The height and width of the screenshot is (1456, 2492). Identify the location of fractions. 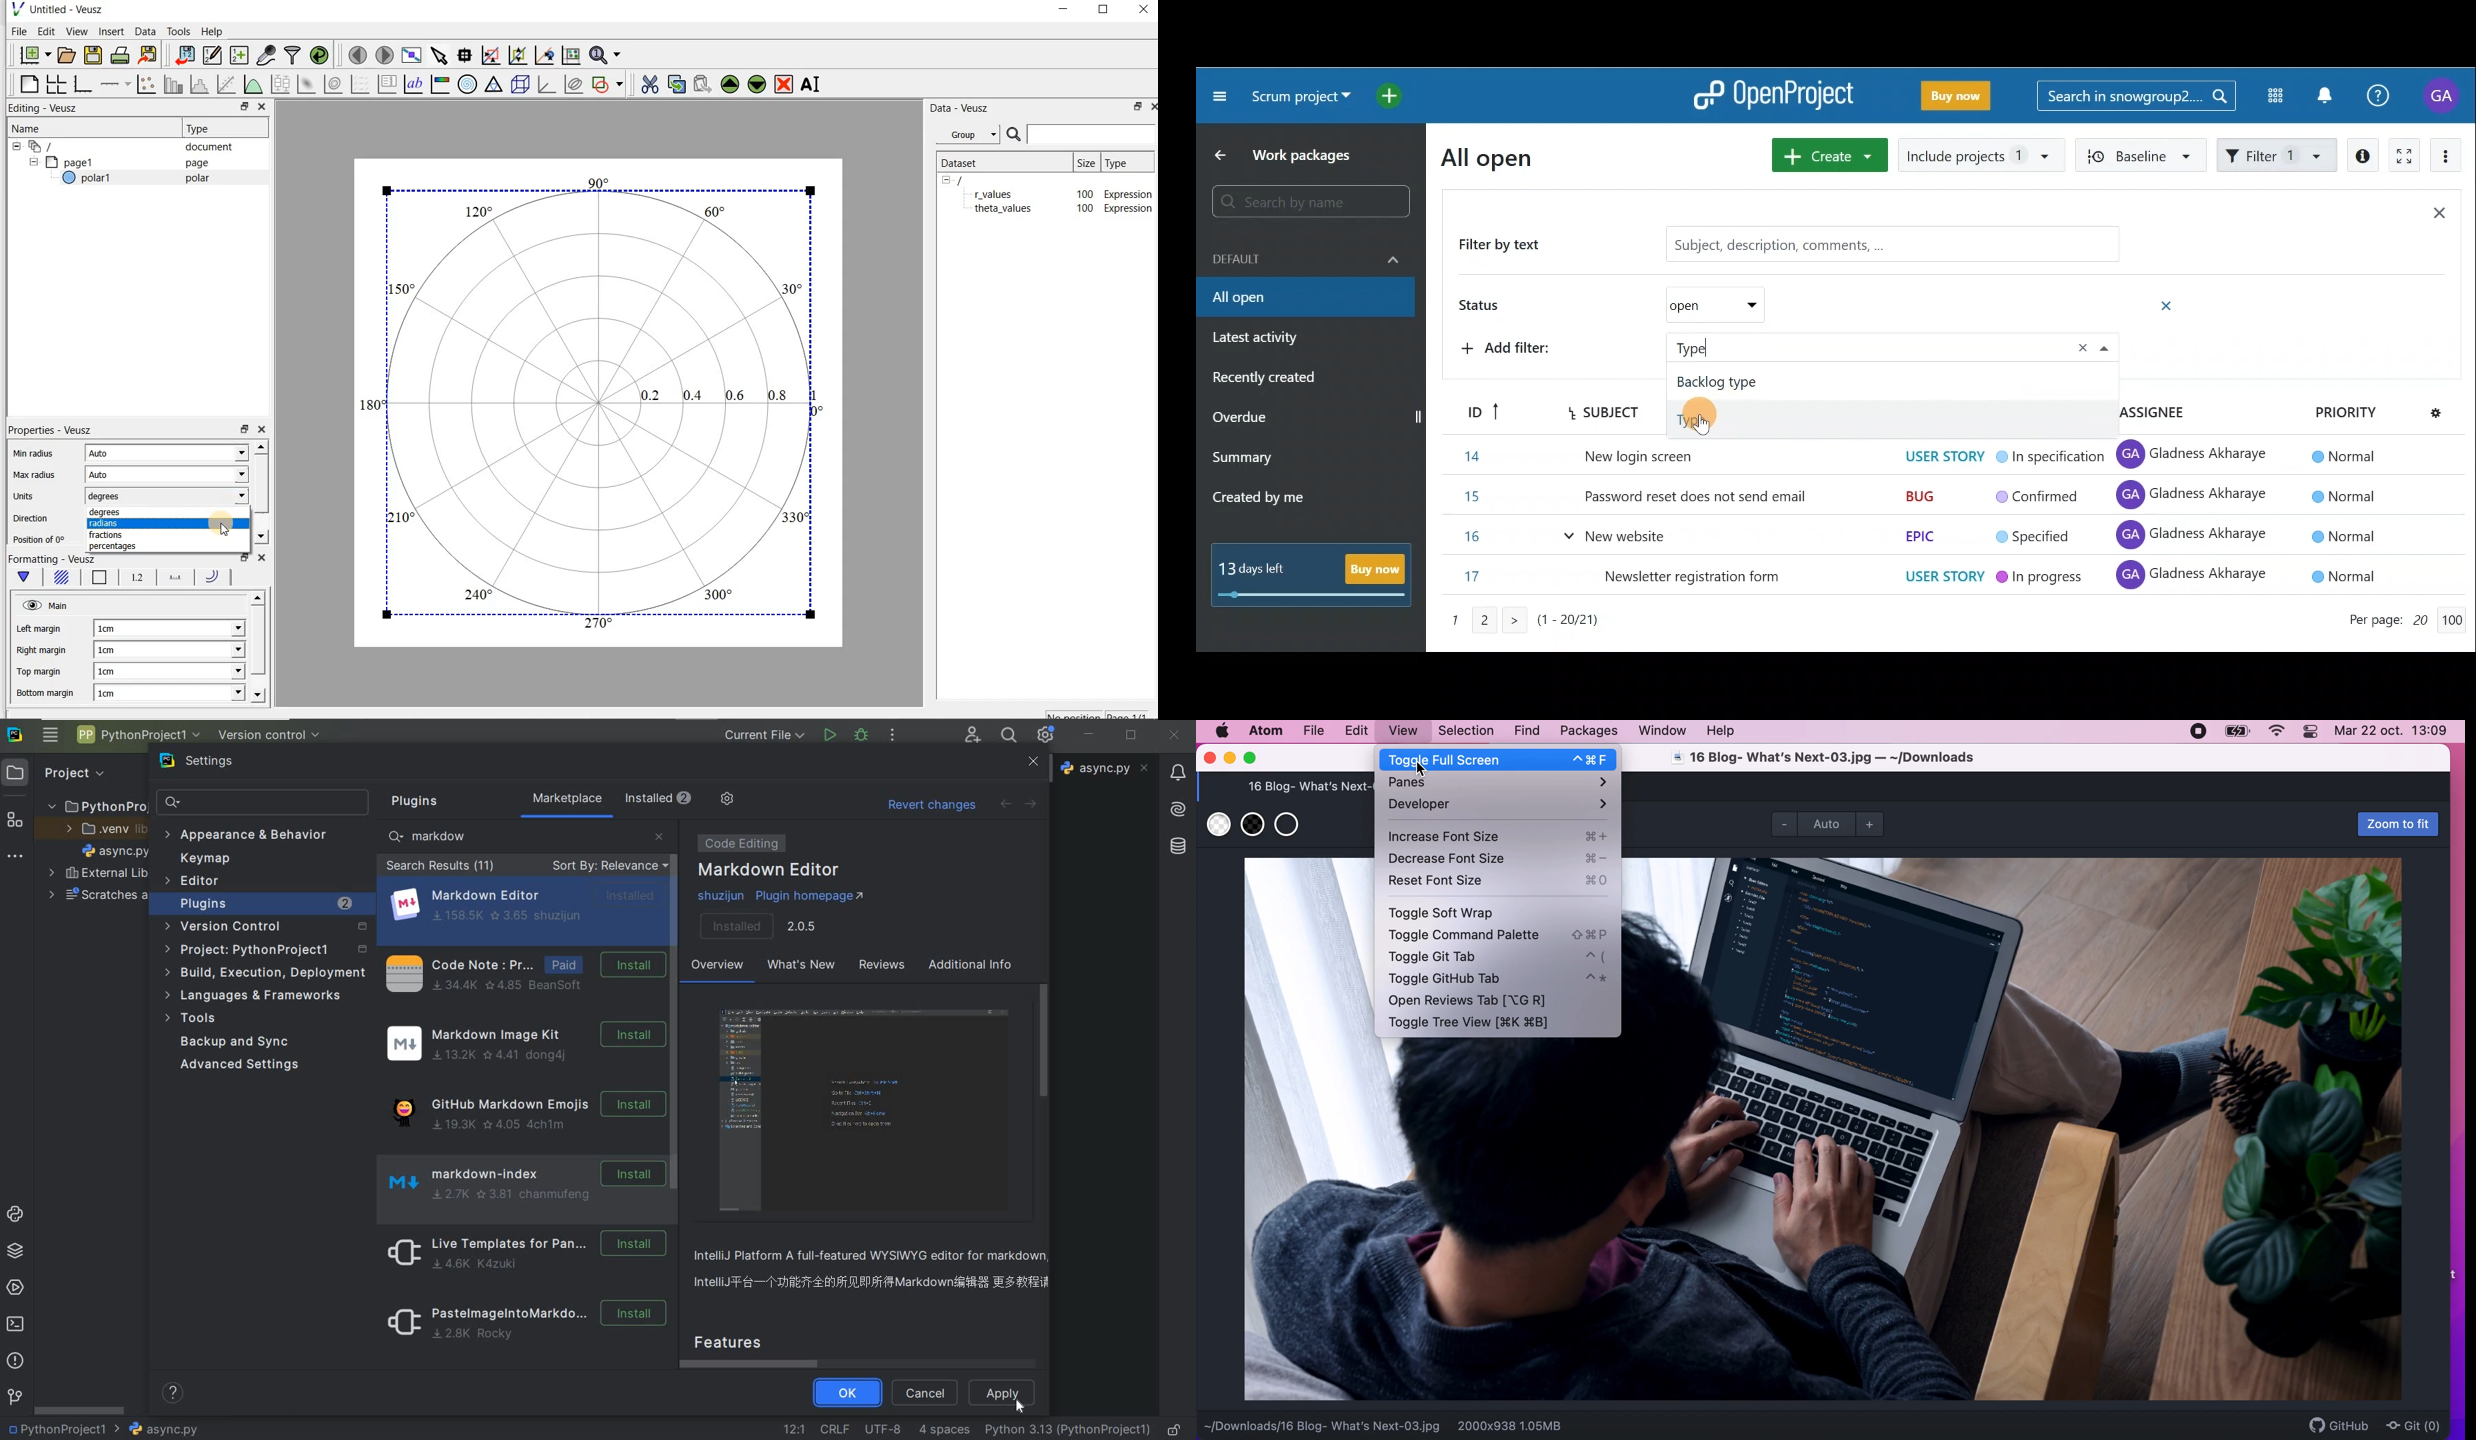
(128, 534).